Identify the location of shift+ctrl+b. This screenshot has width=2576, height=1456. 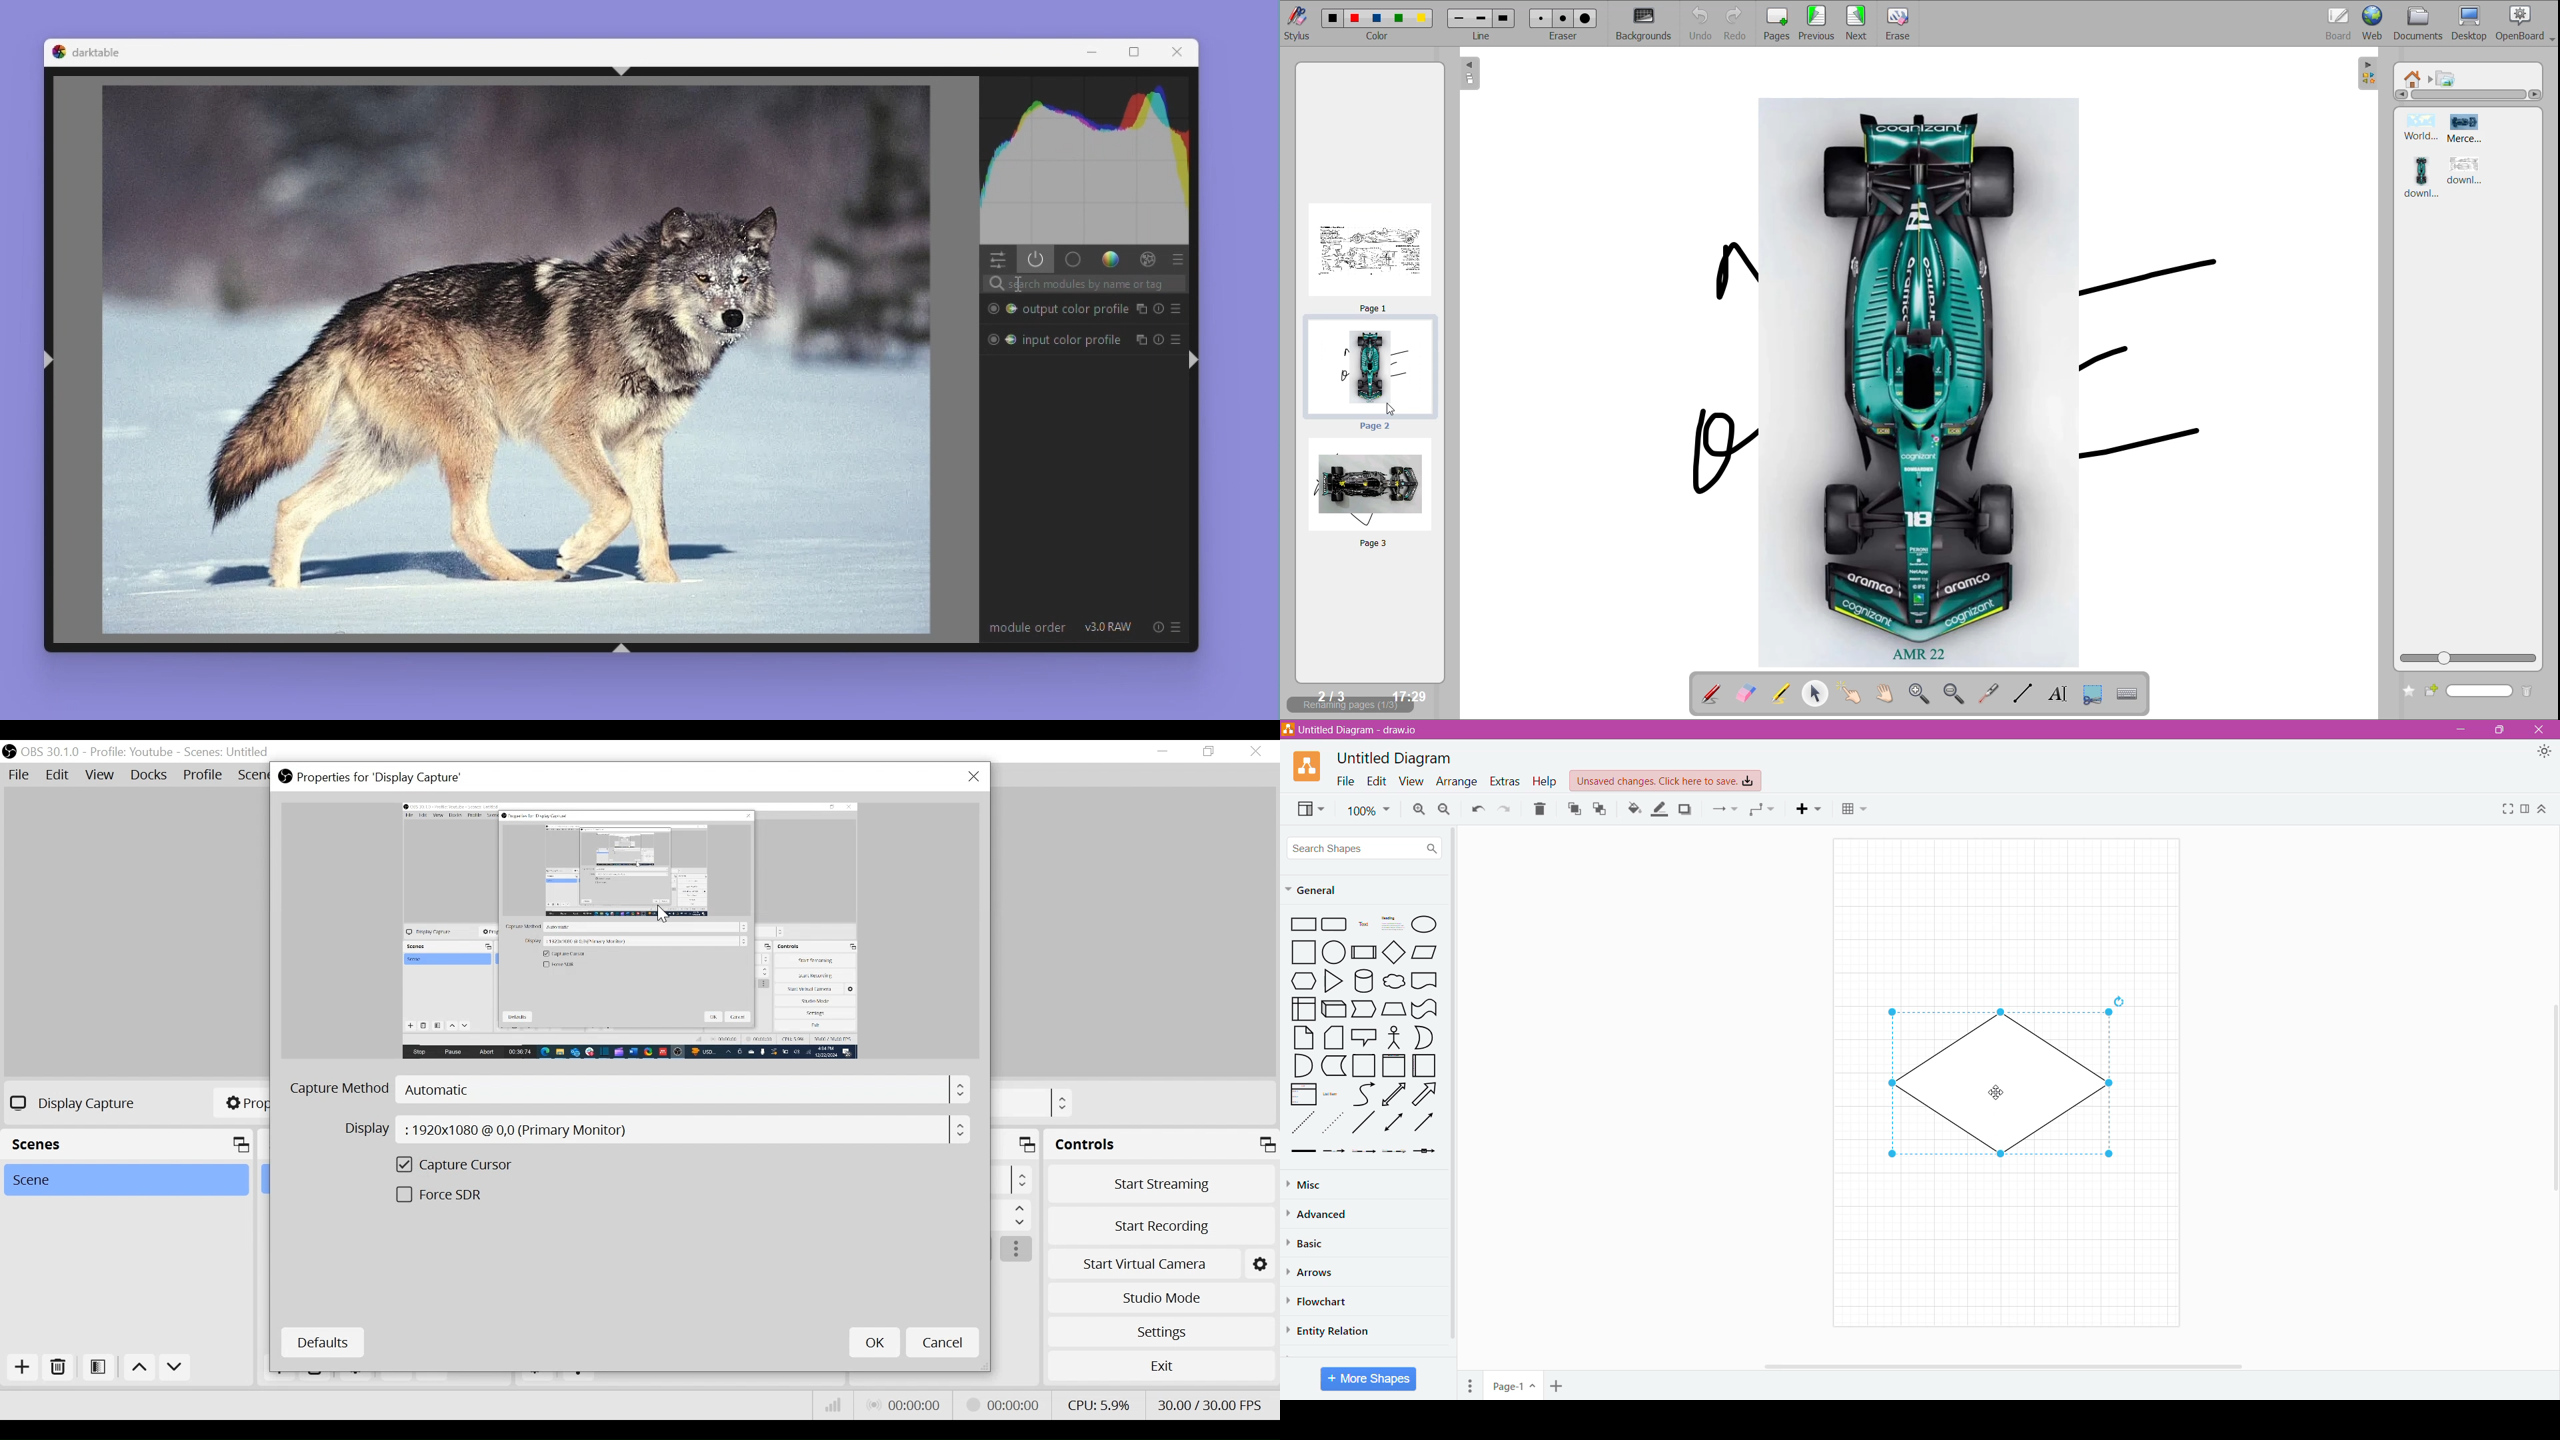
(619, 646).